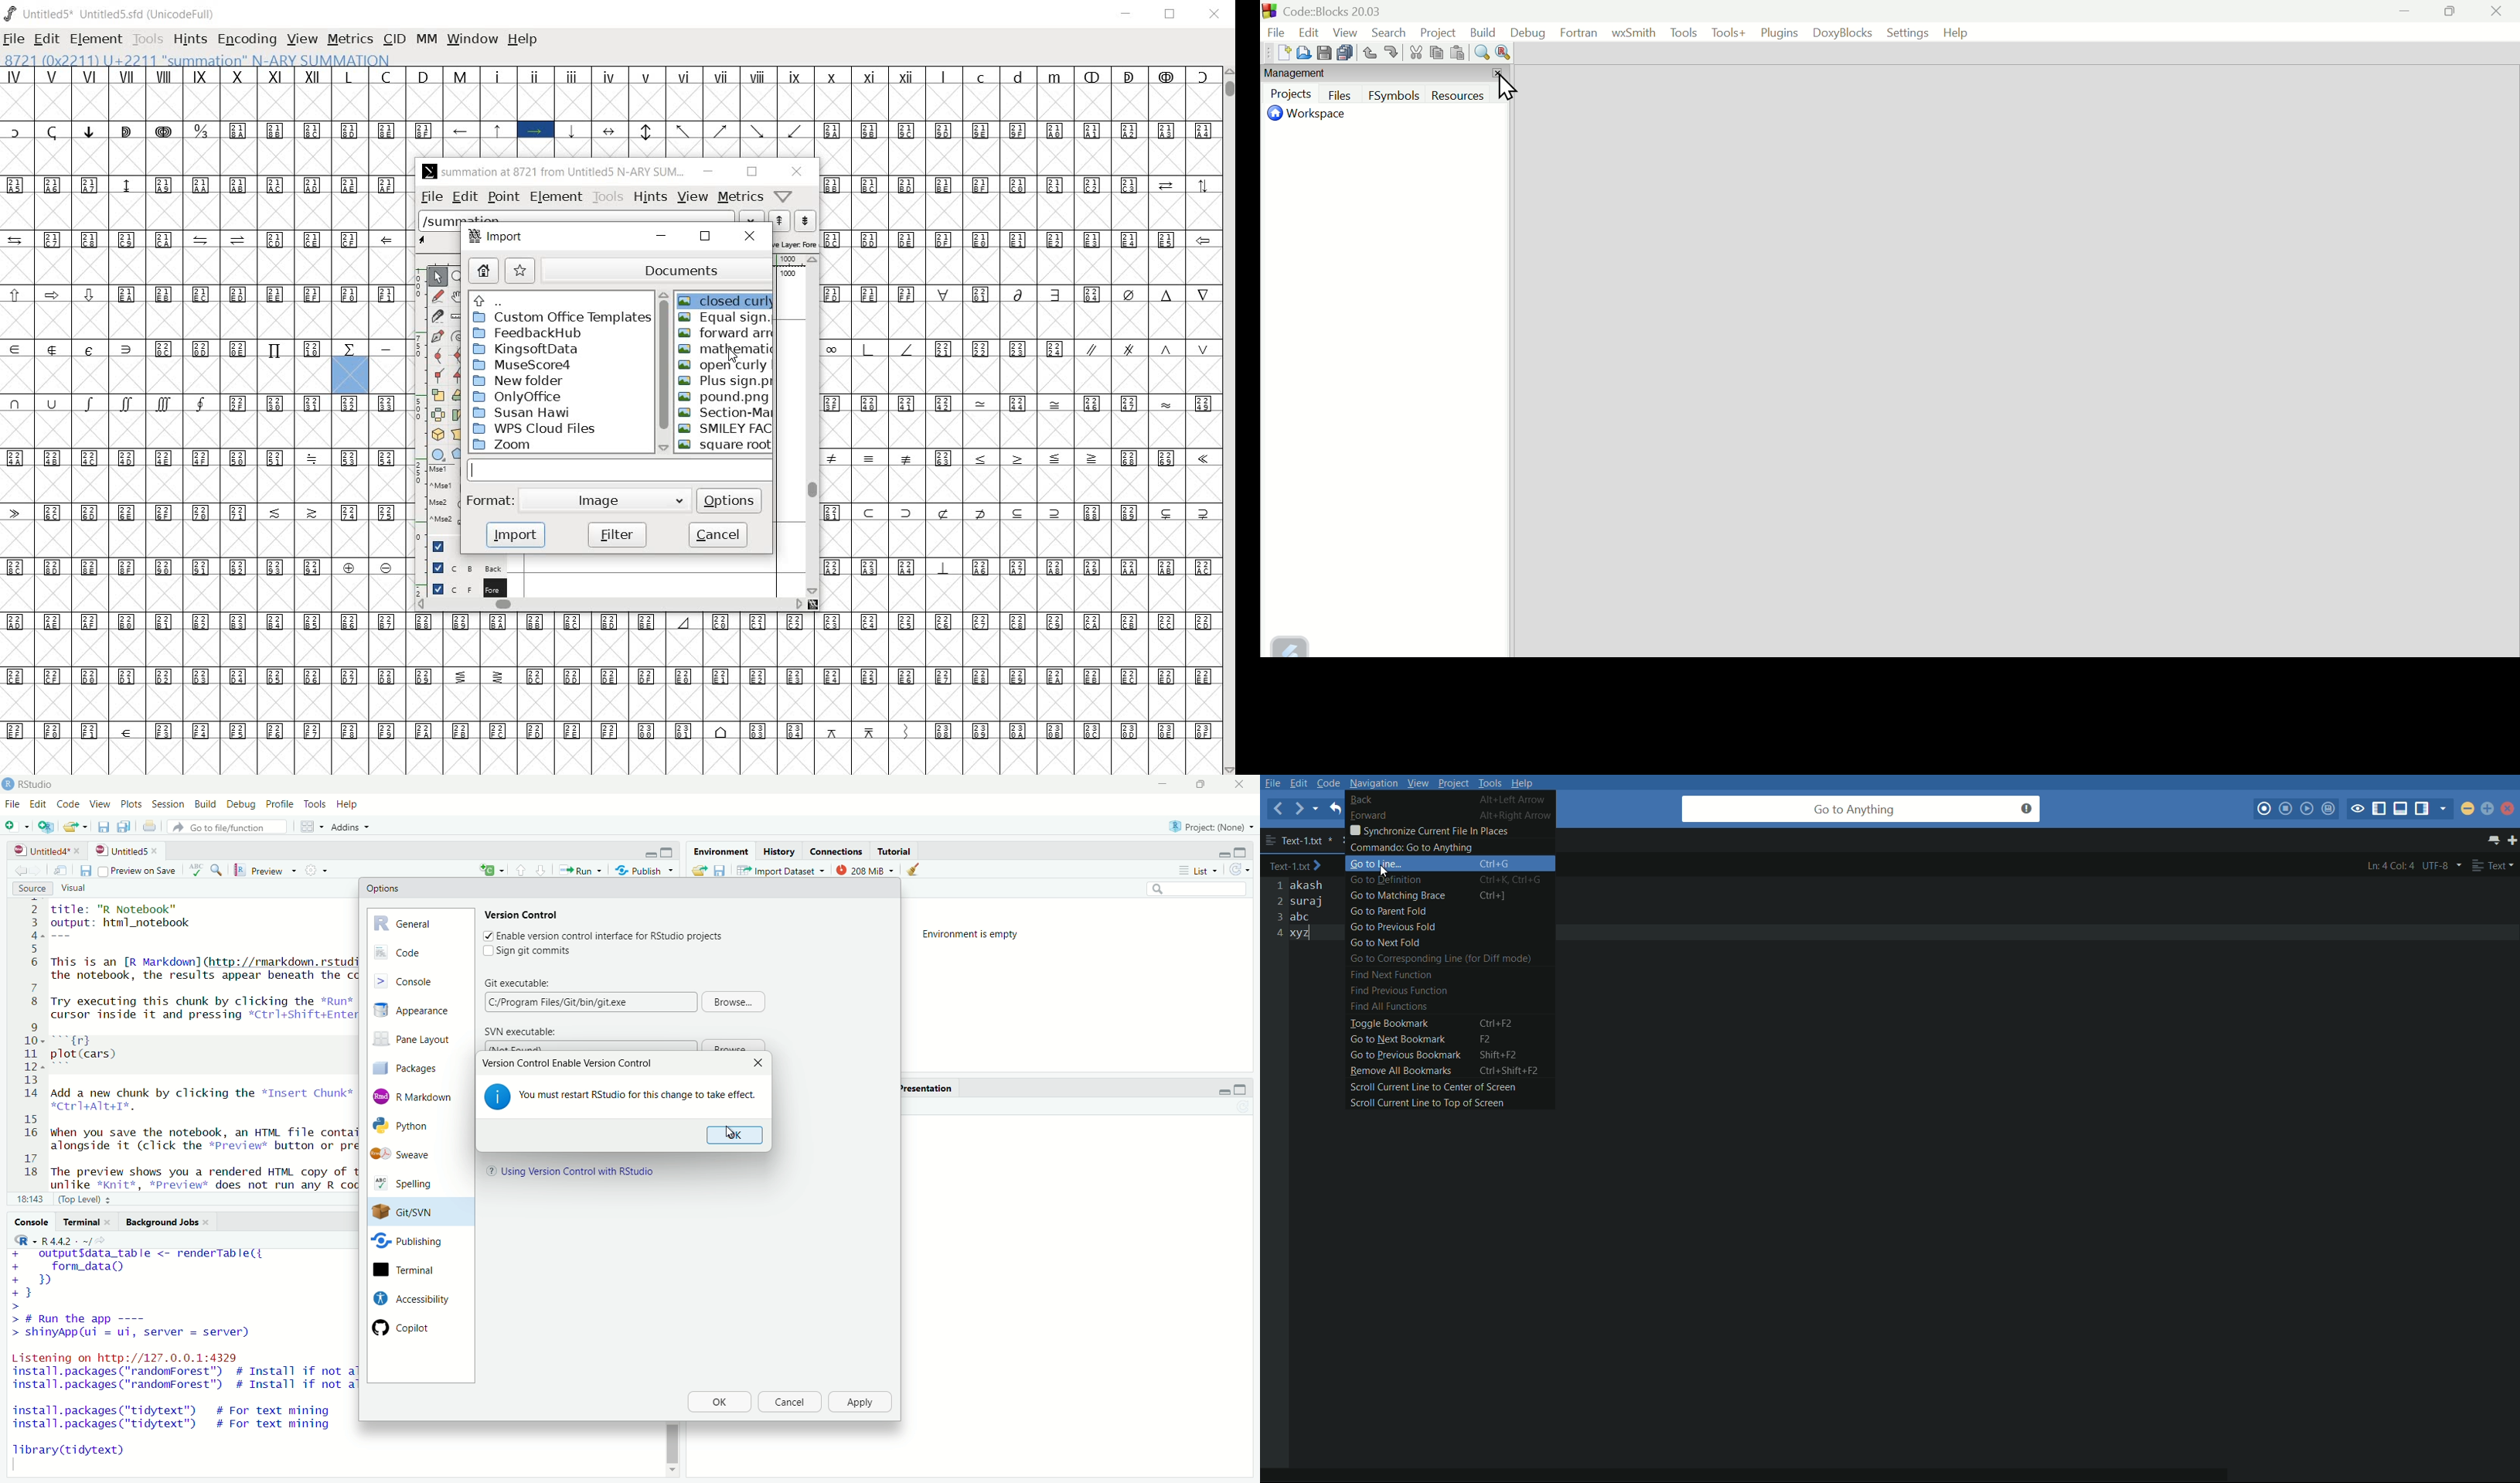  What do you see at coordinates (33, 889) in the screenshot?
I see `Source` at bounding box center [33, 889].